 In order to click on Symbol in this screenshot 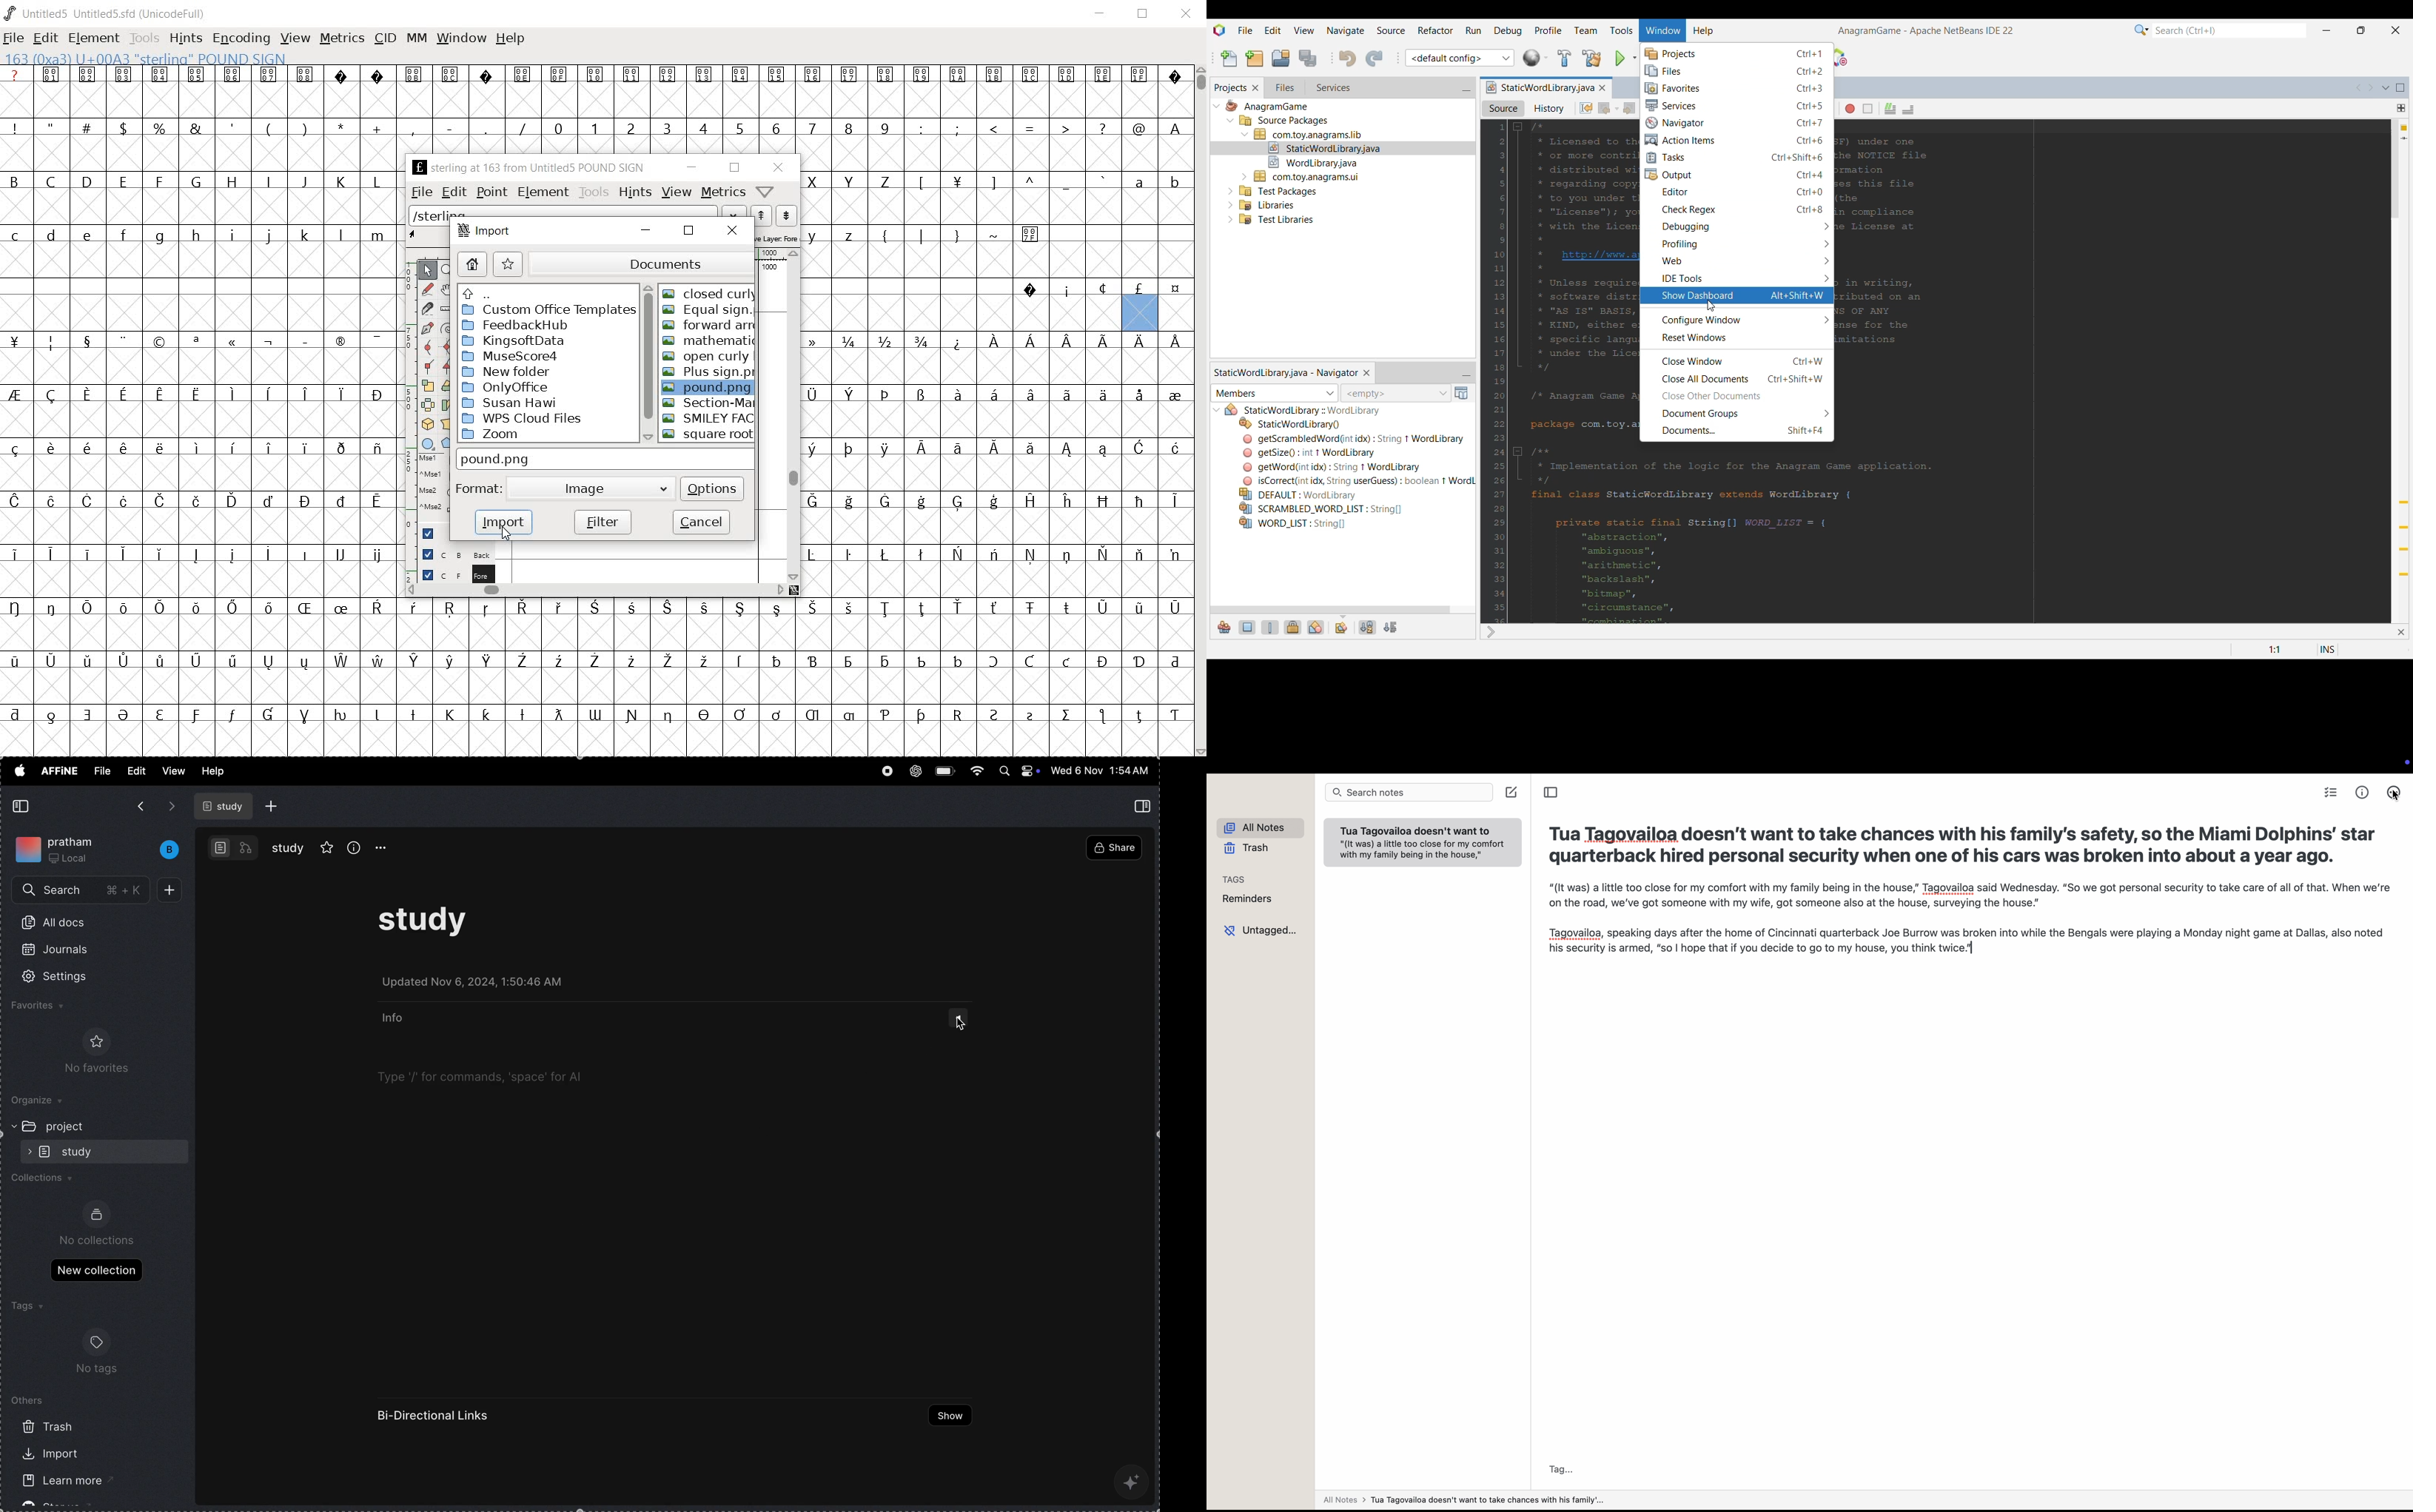, I will do `click(1139, 341)`.